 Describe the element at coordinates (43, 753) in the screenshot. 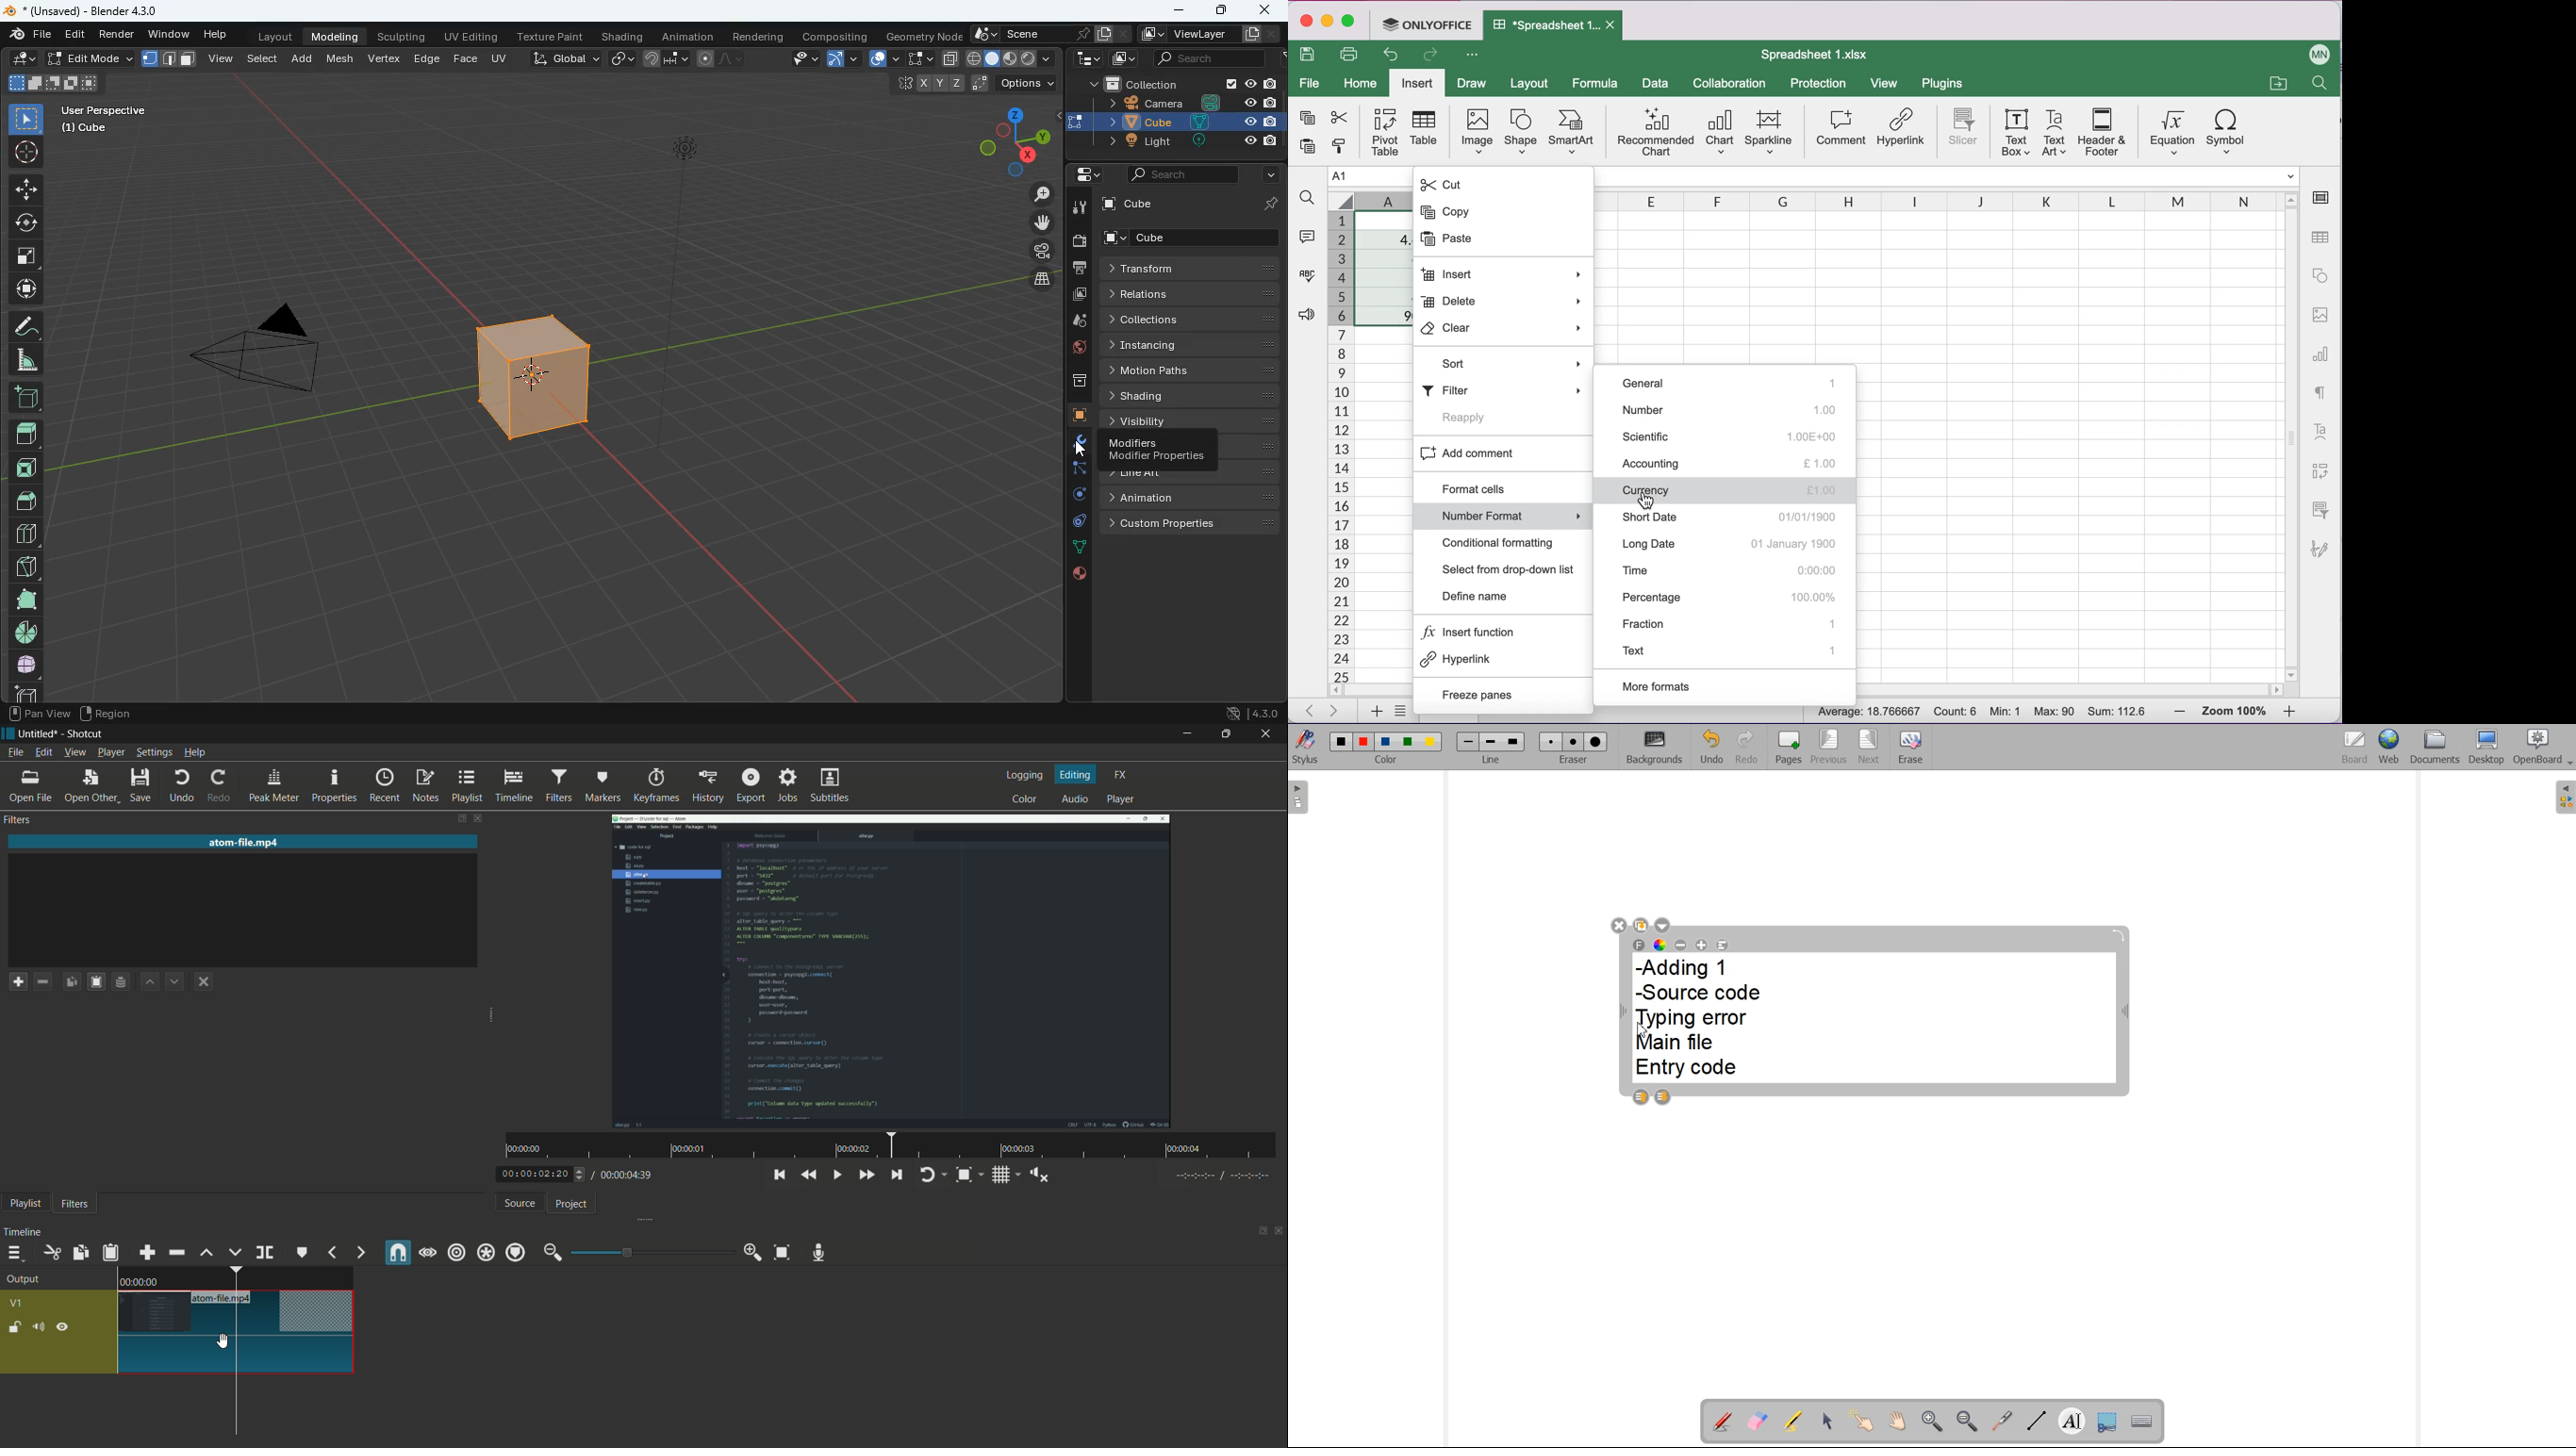

I see `edit` at that location.